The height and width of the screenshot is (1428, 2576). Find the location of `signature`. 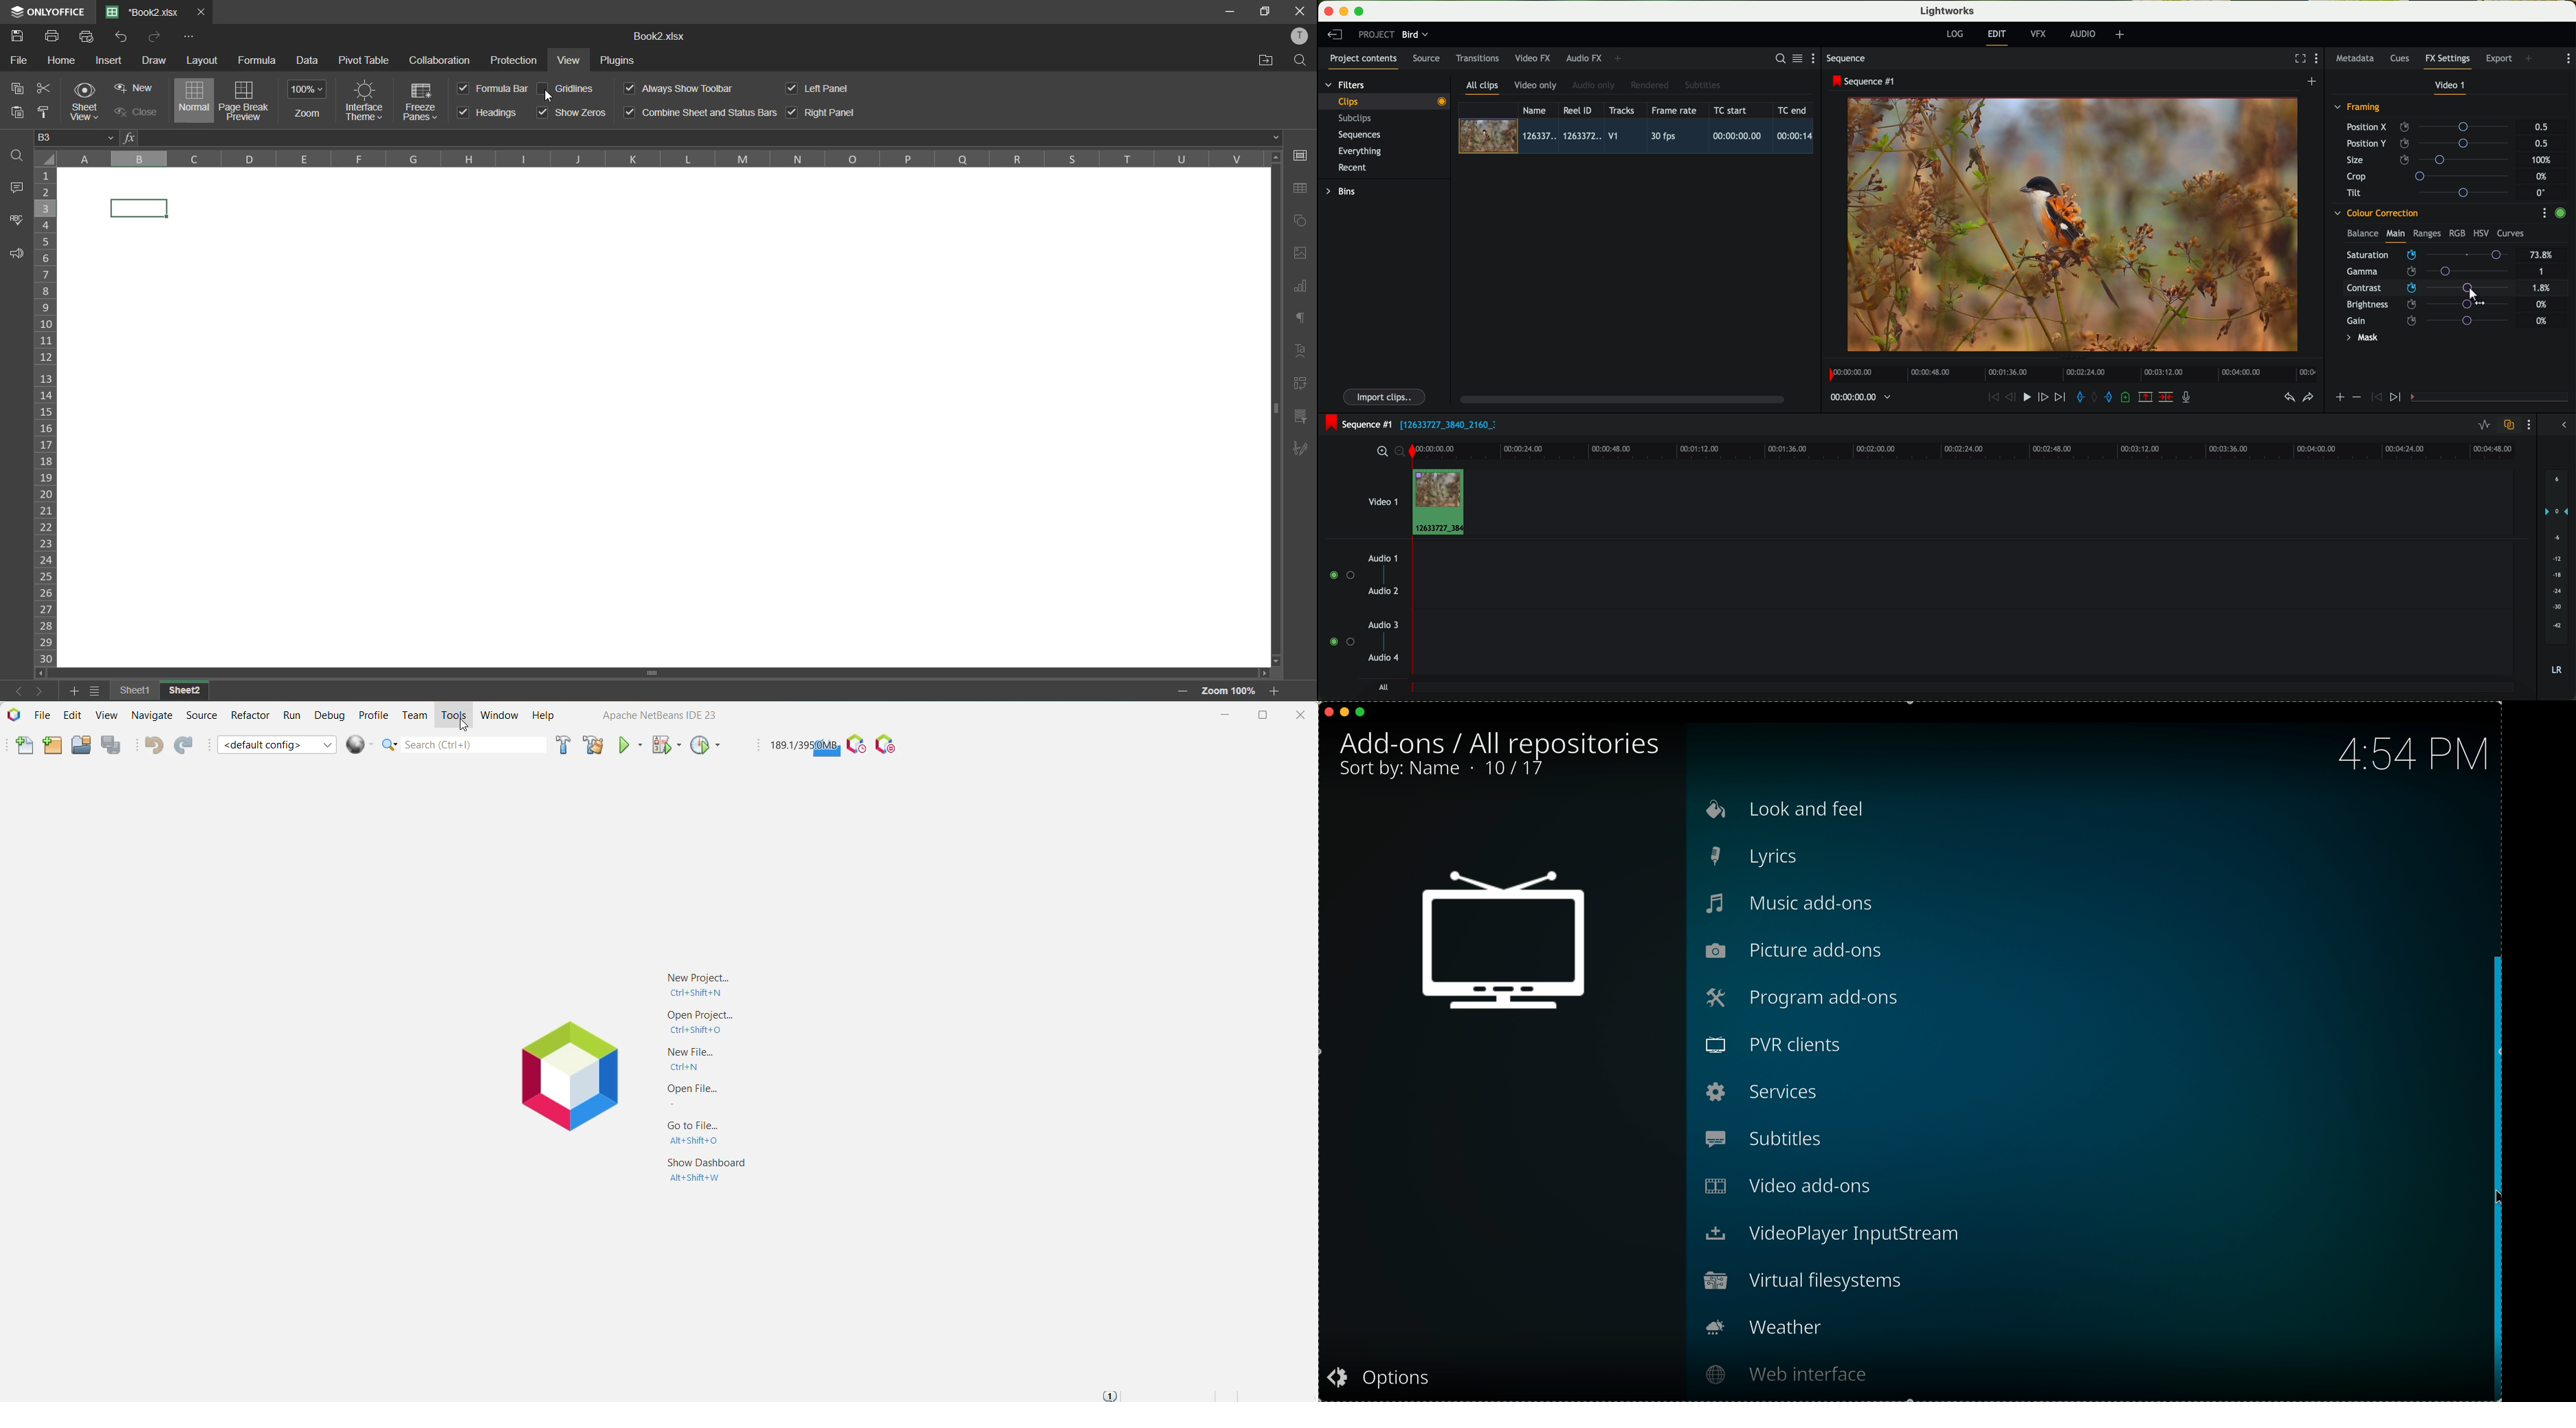

signature is located at coordinates (1301, 450).